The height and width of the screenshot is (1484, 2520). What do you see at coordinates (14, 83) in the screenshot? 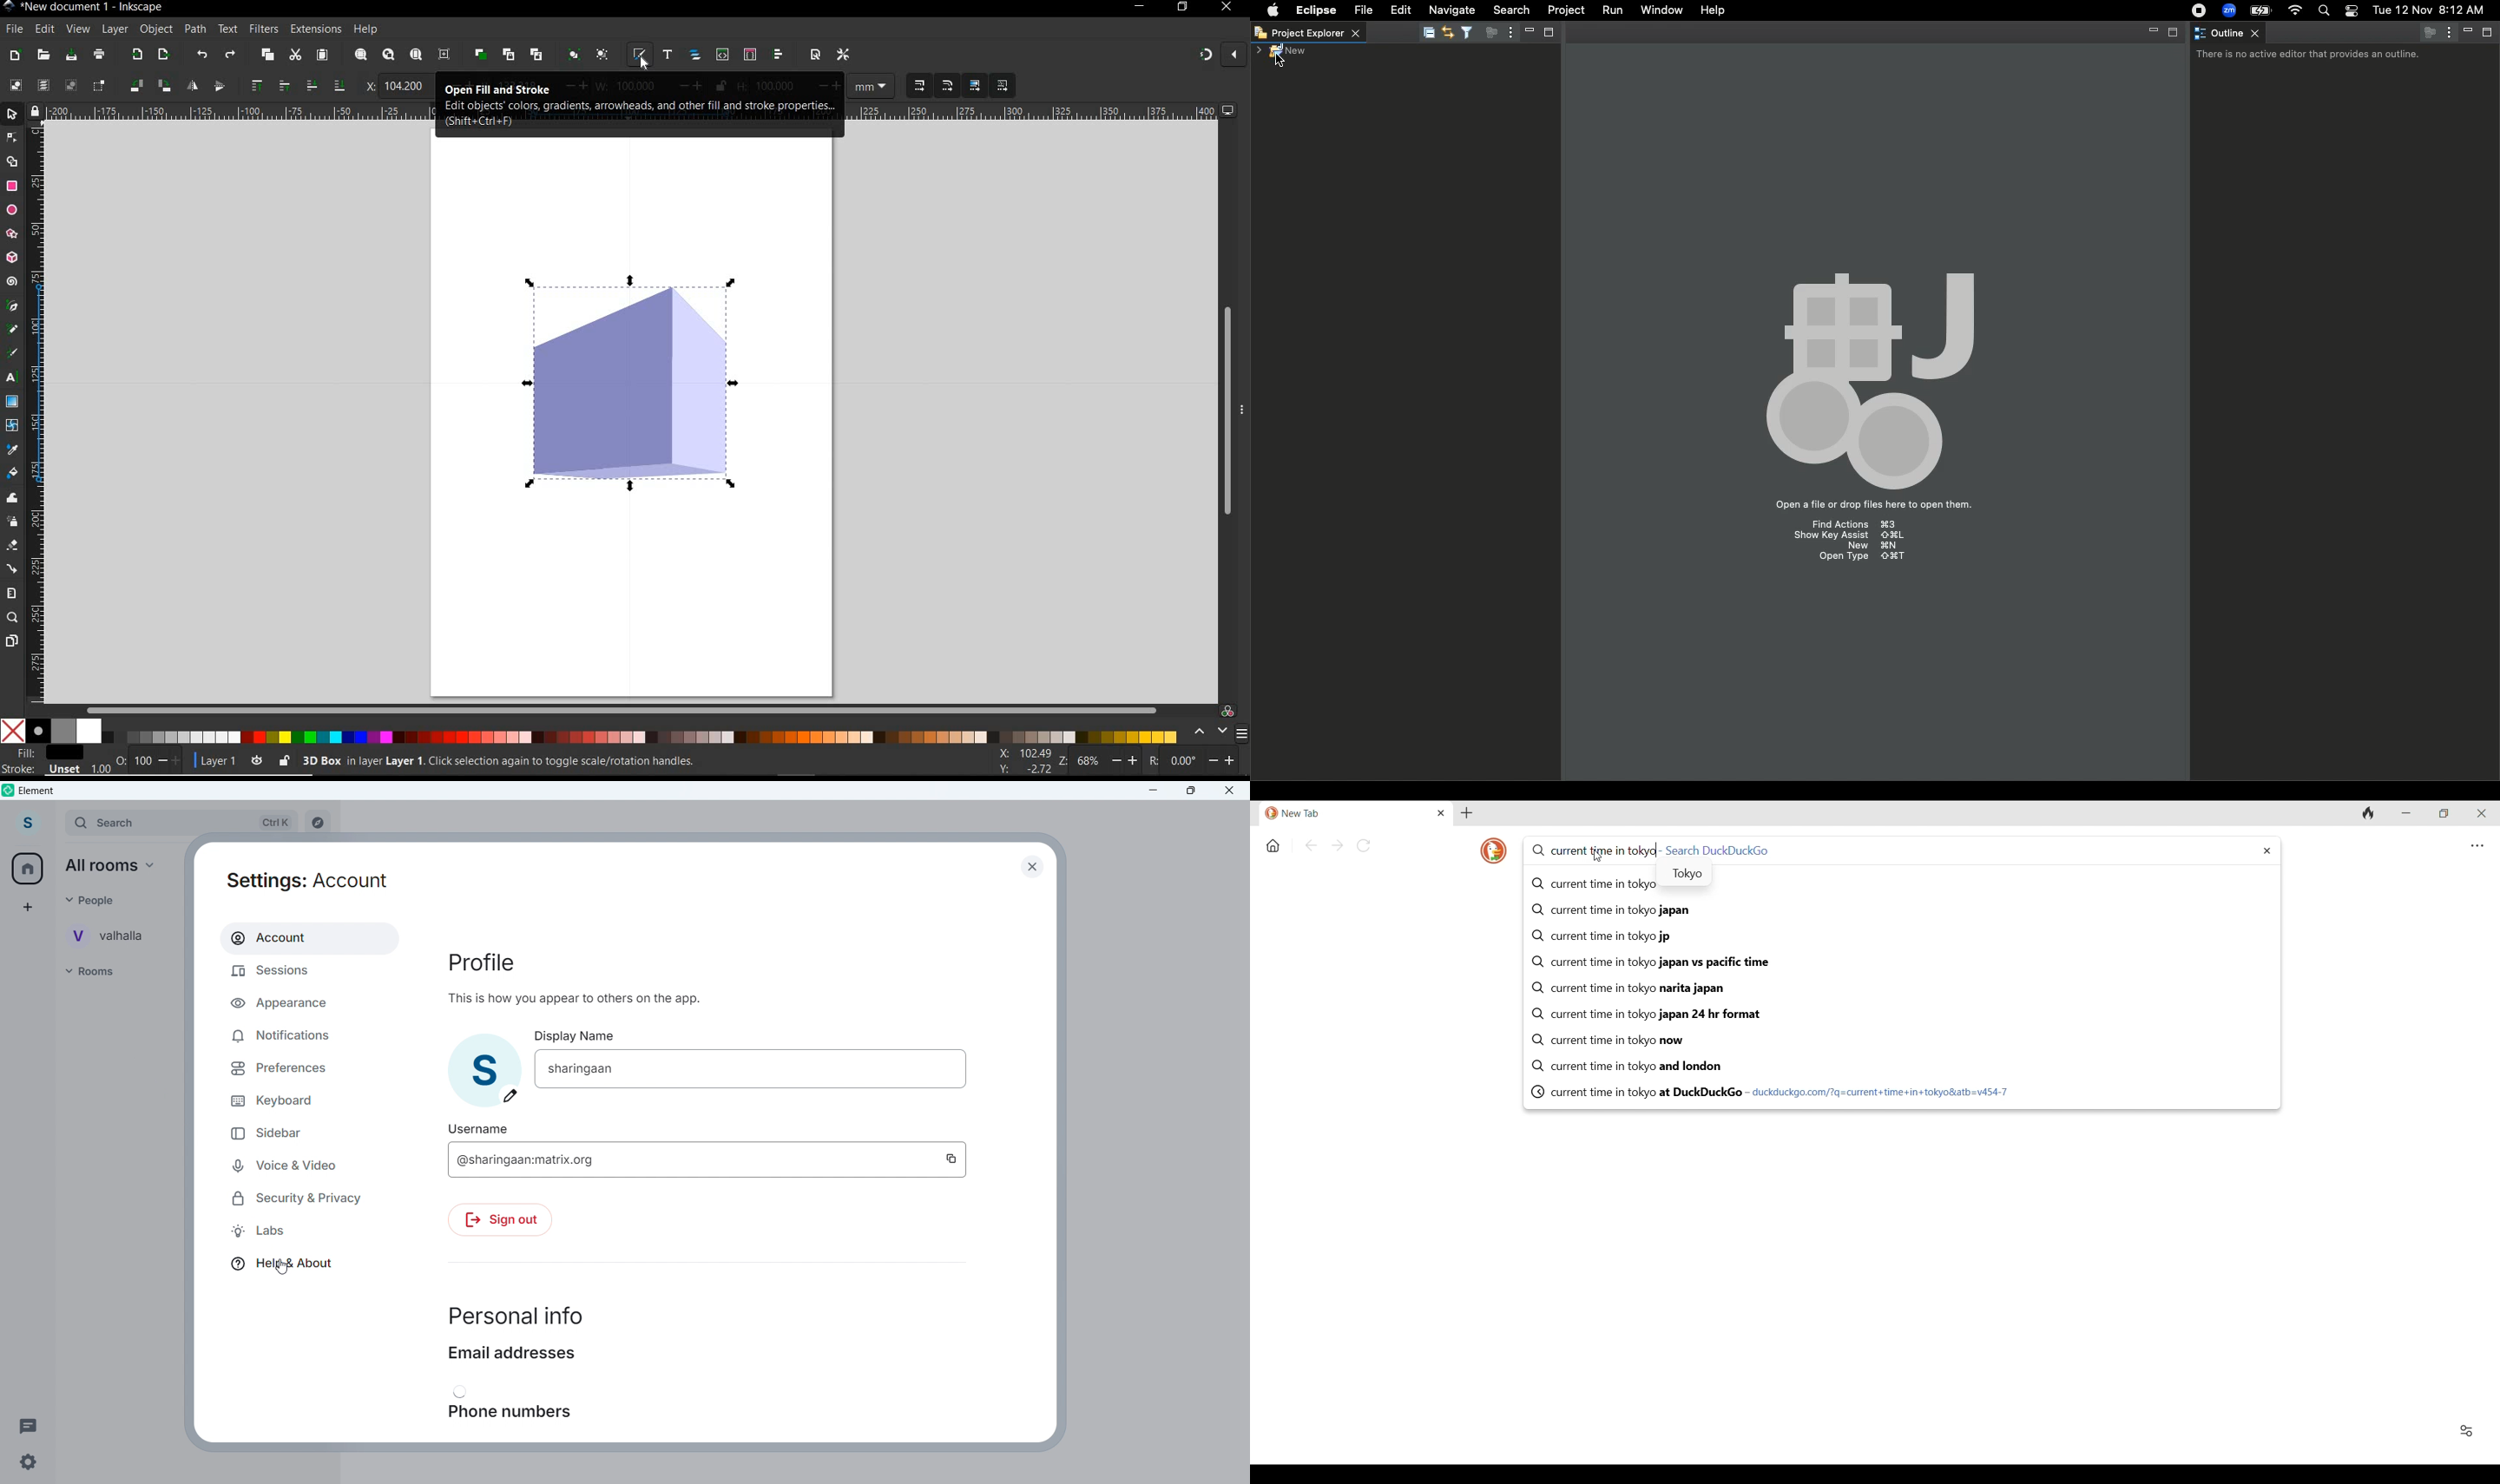
I see `SELECT ALL` at bounding box center [14, 83].